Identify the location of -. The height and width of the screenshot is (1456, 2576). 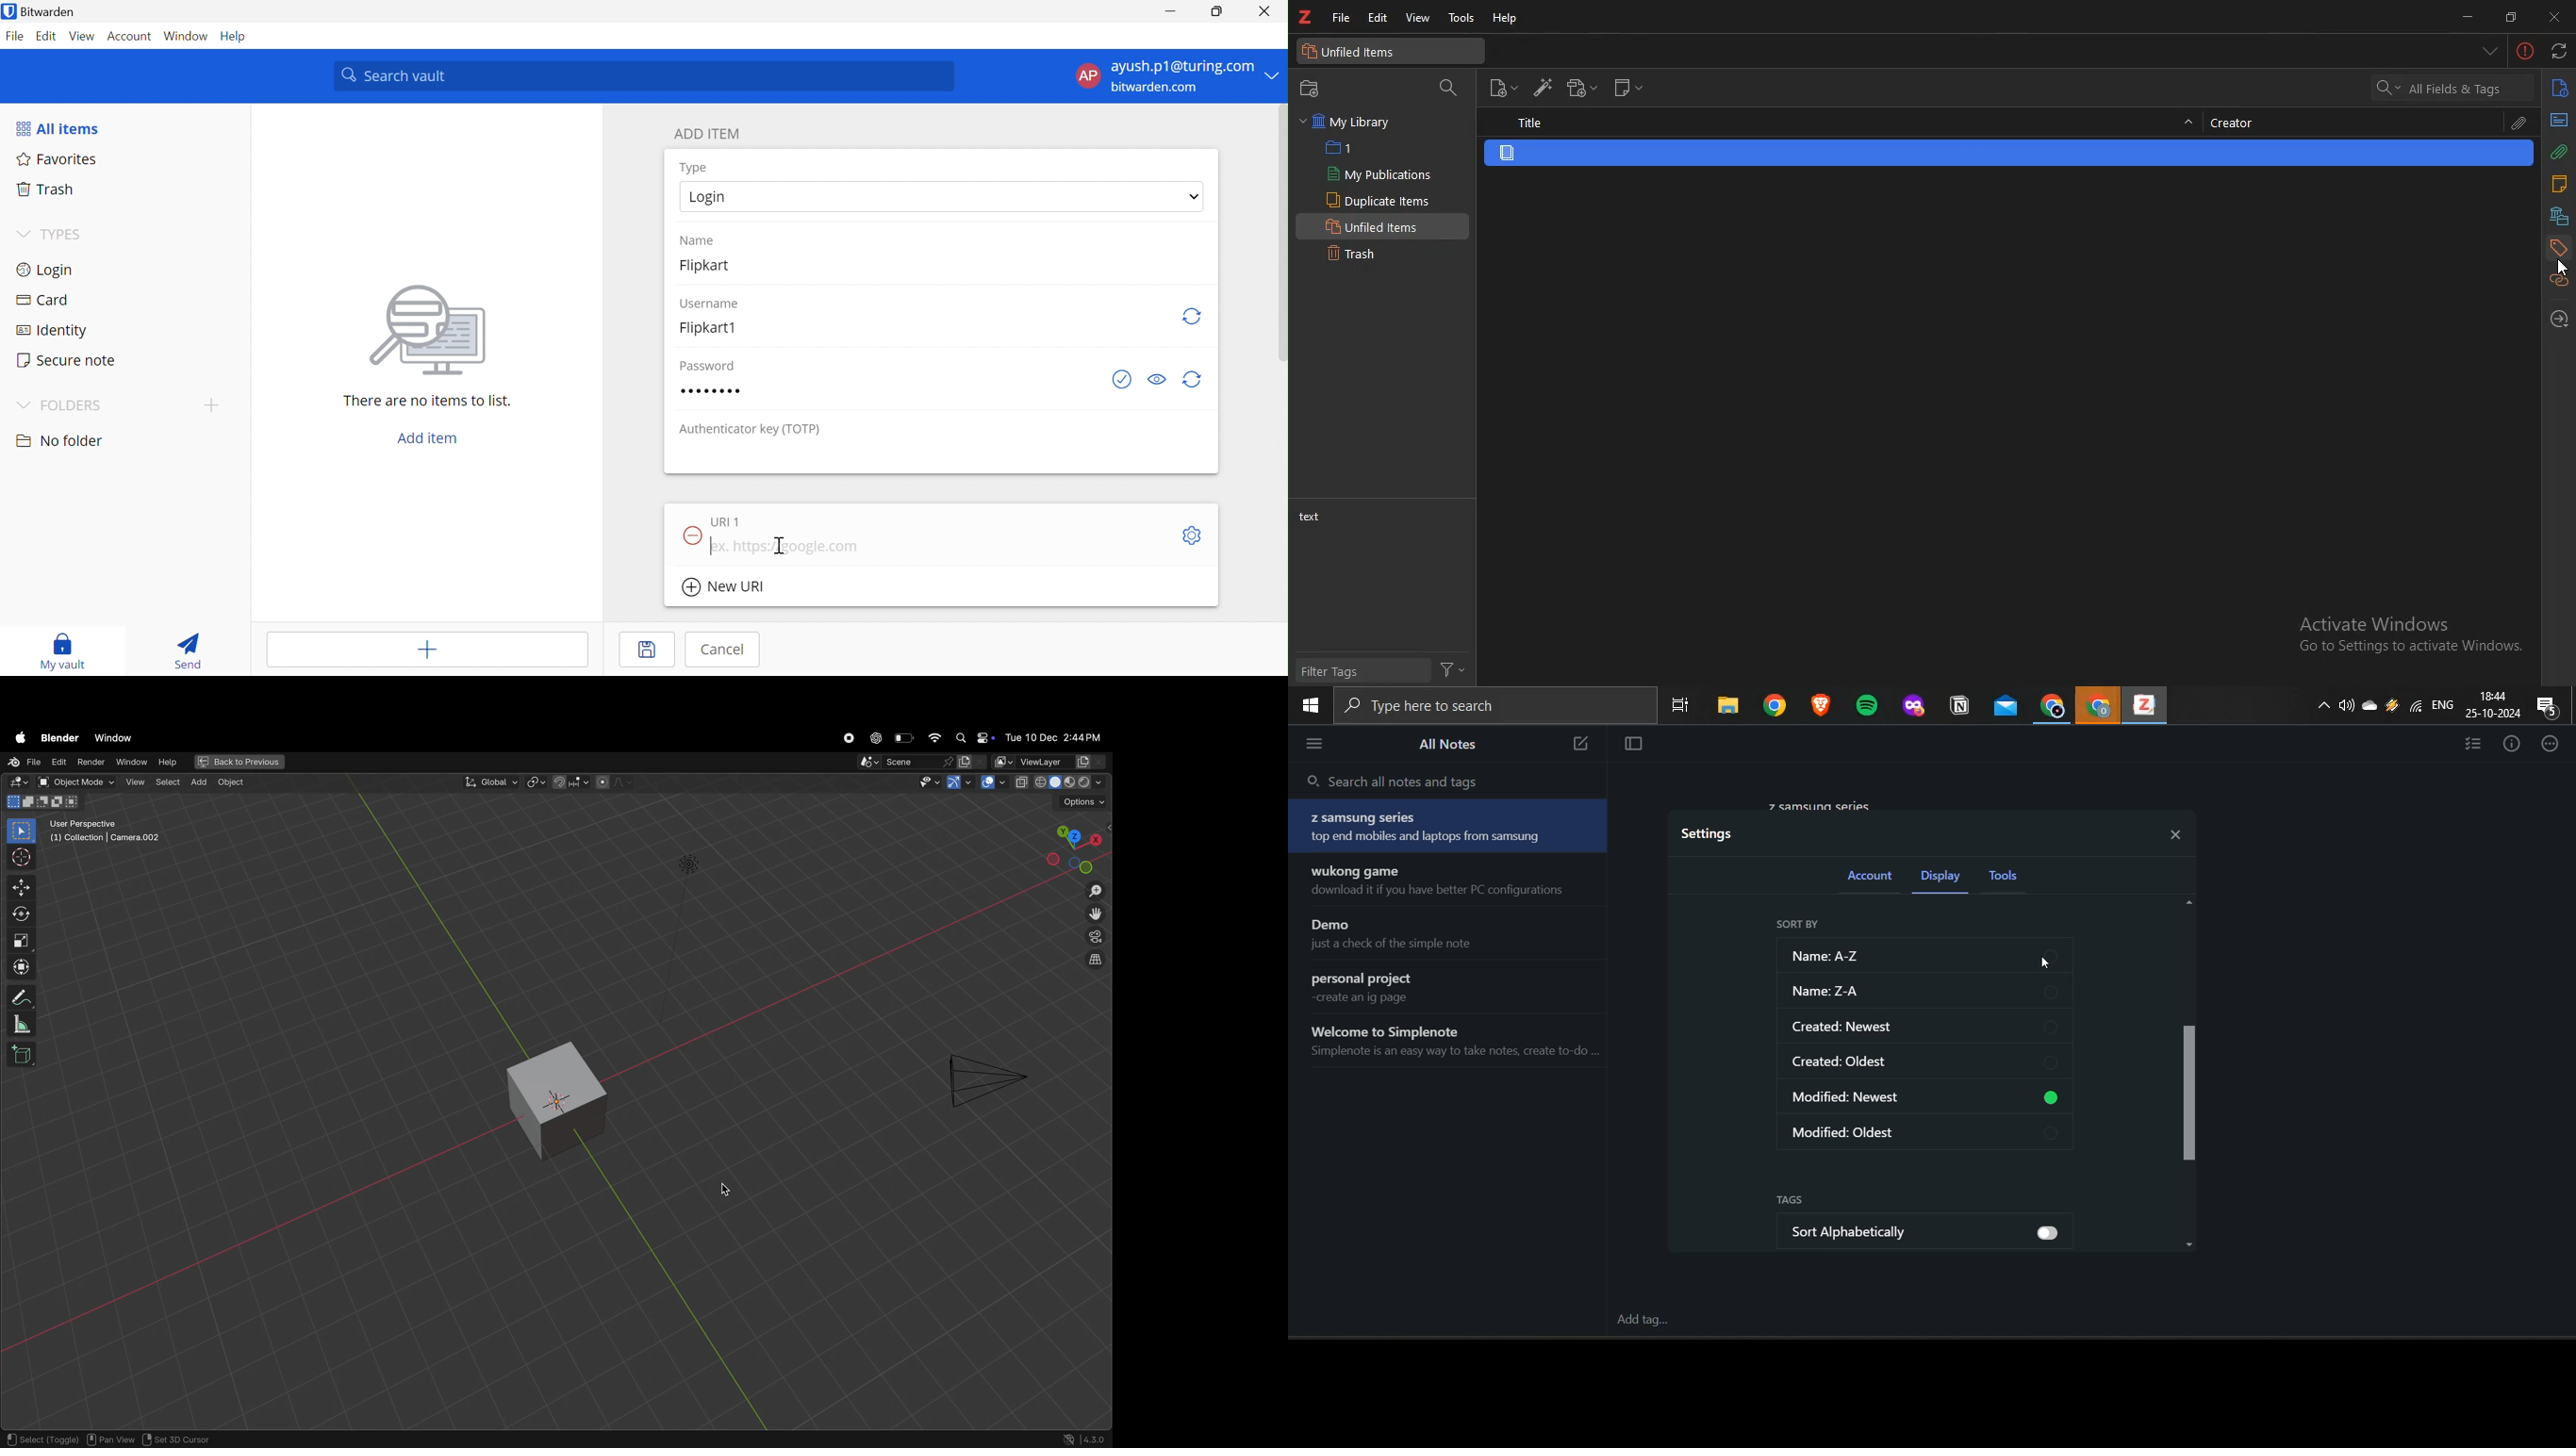
(2525, 50).